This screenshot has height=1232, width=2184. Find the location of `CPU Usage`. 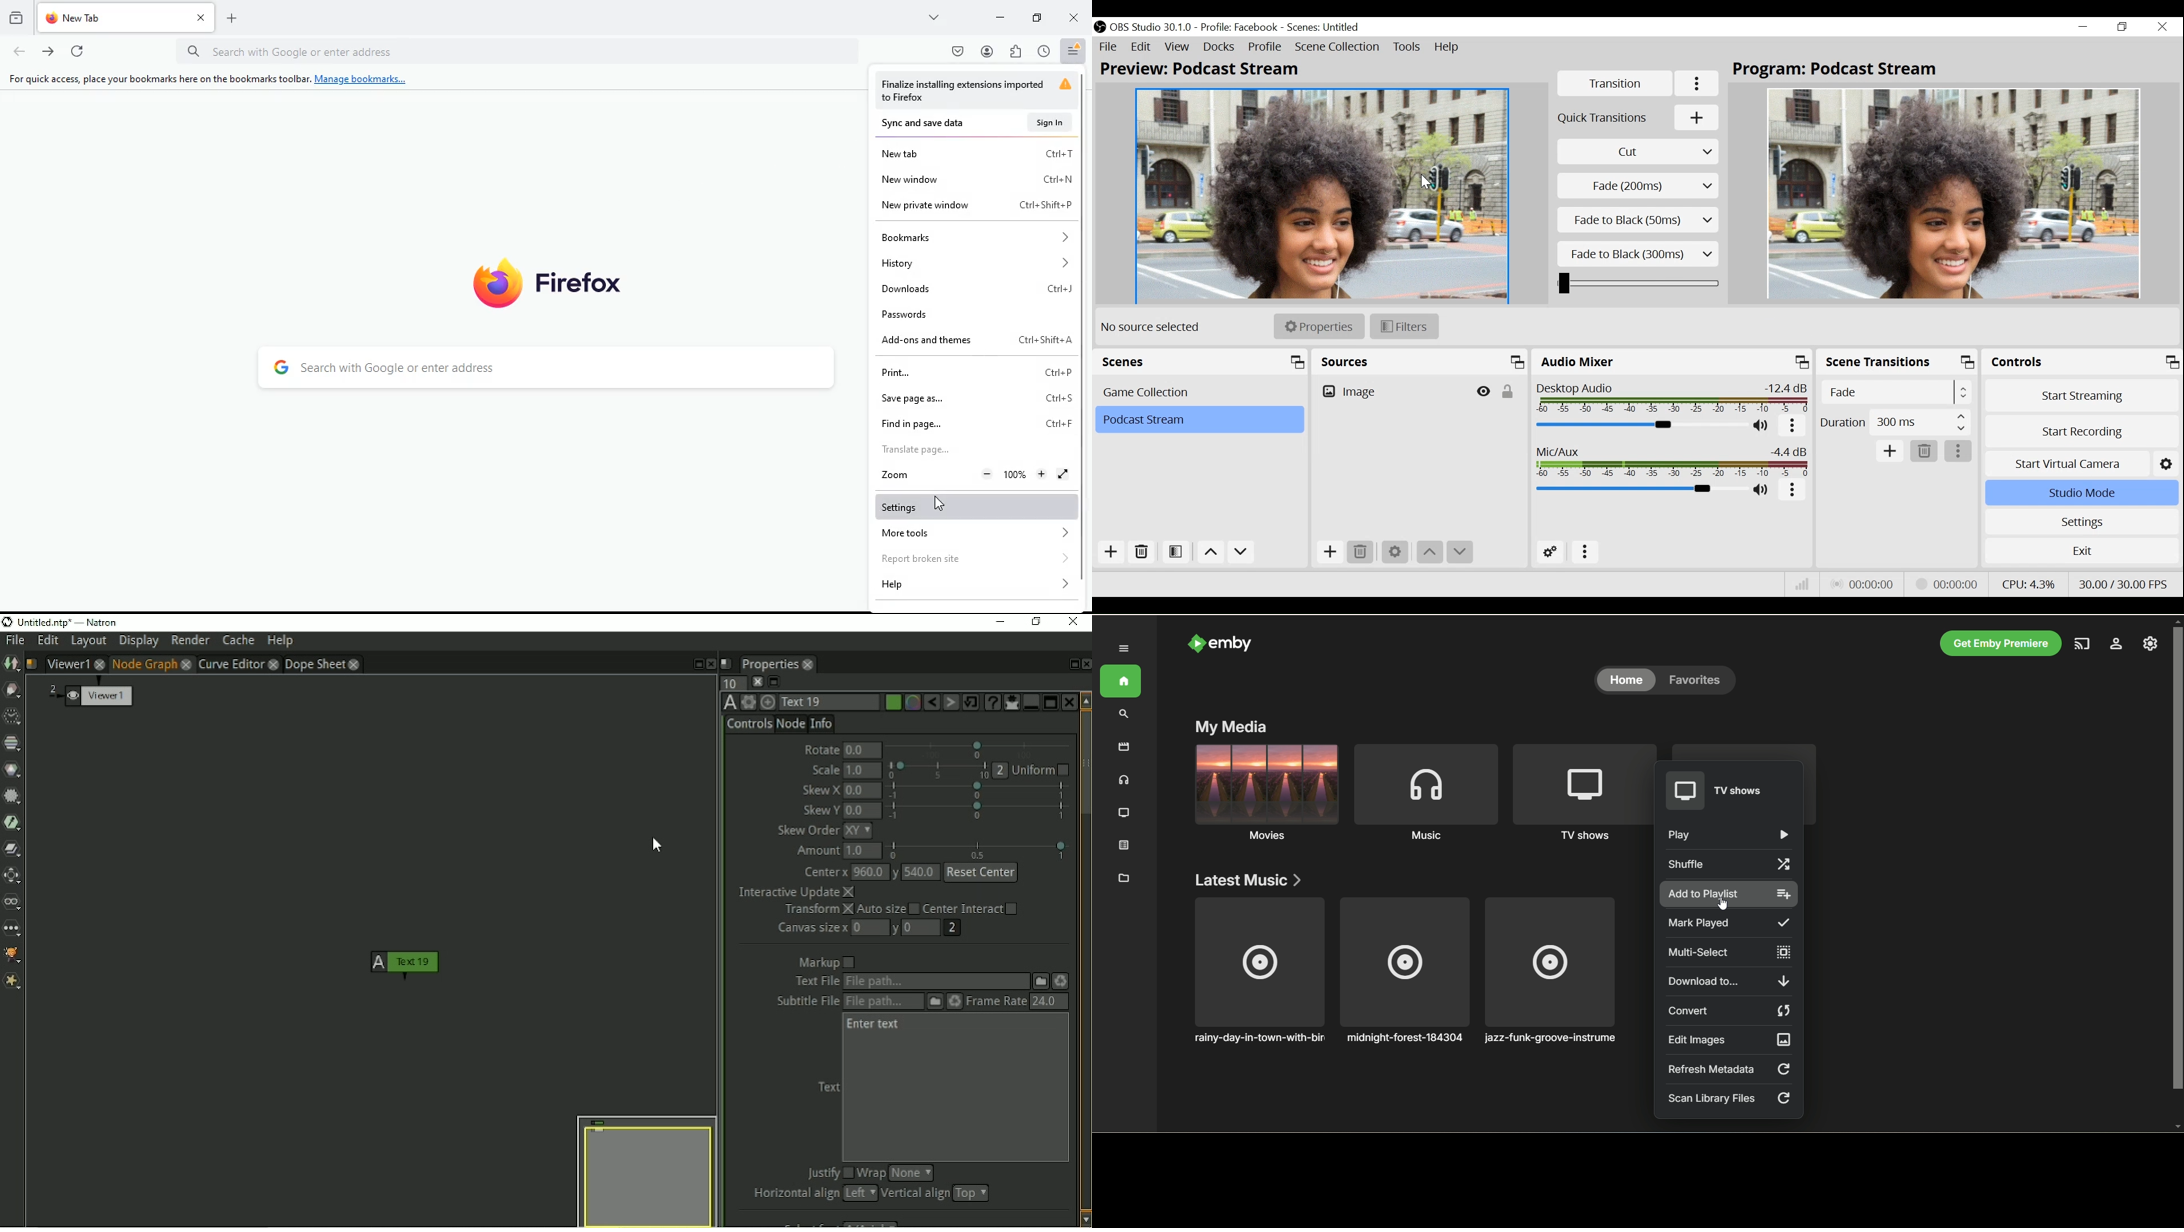

CPU Usage is located at coordinates (2031, 582).